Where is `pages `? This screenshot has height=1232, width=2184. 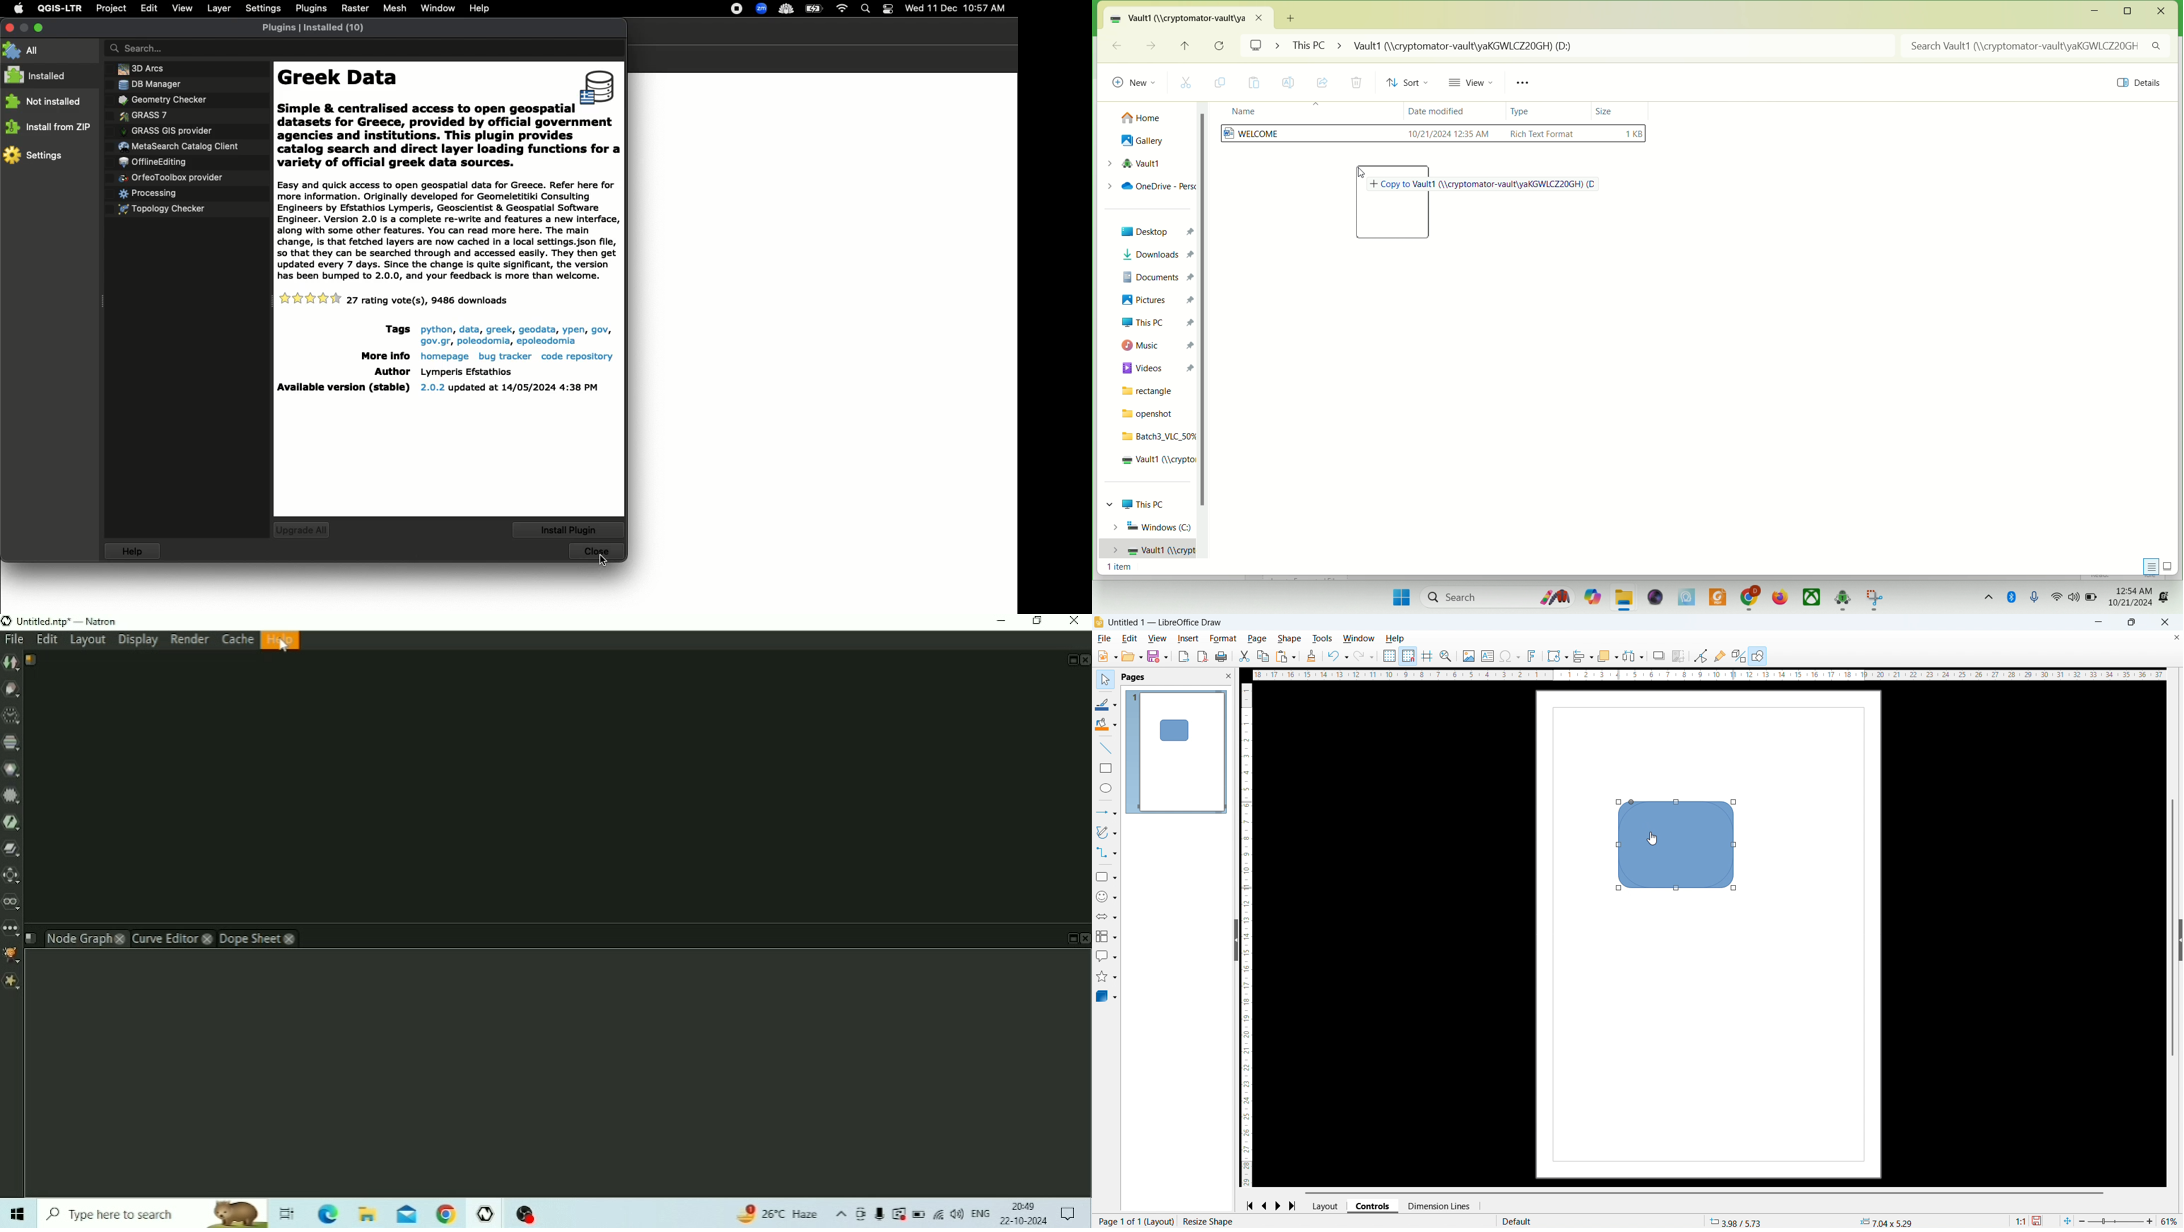
pages  is located at coordinates (1132, 678).